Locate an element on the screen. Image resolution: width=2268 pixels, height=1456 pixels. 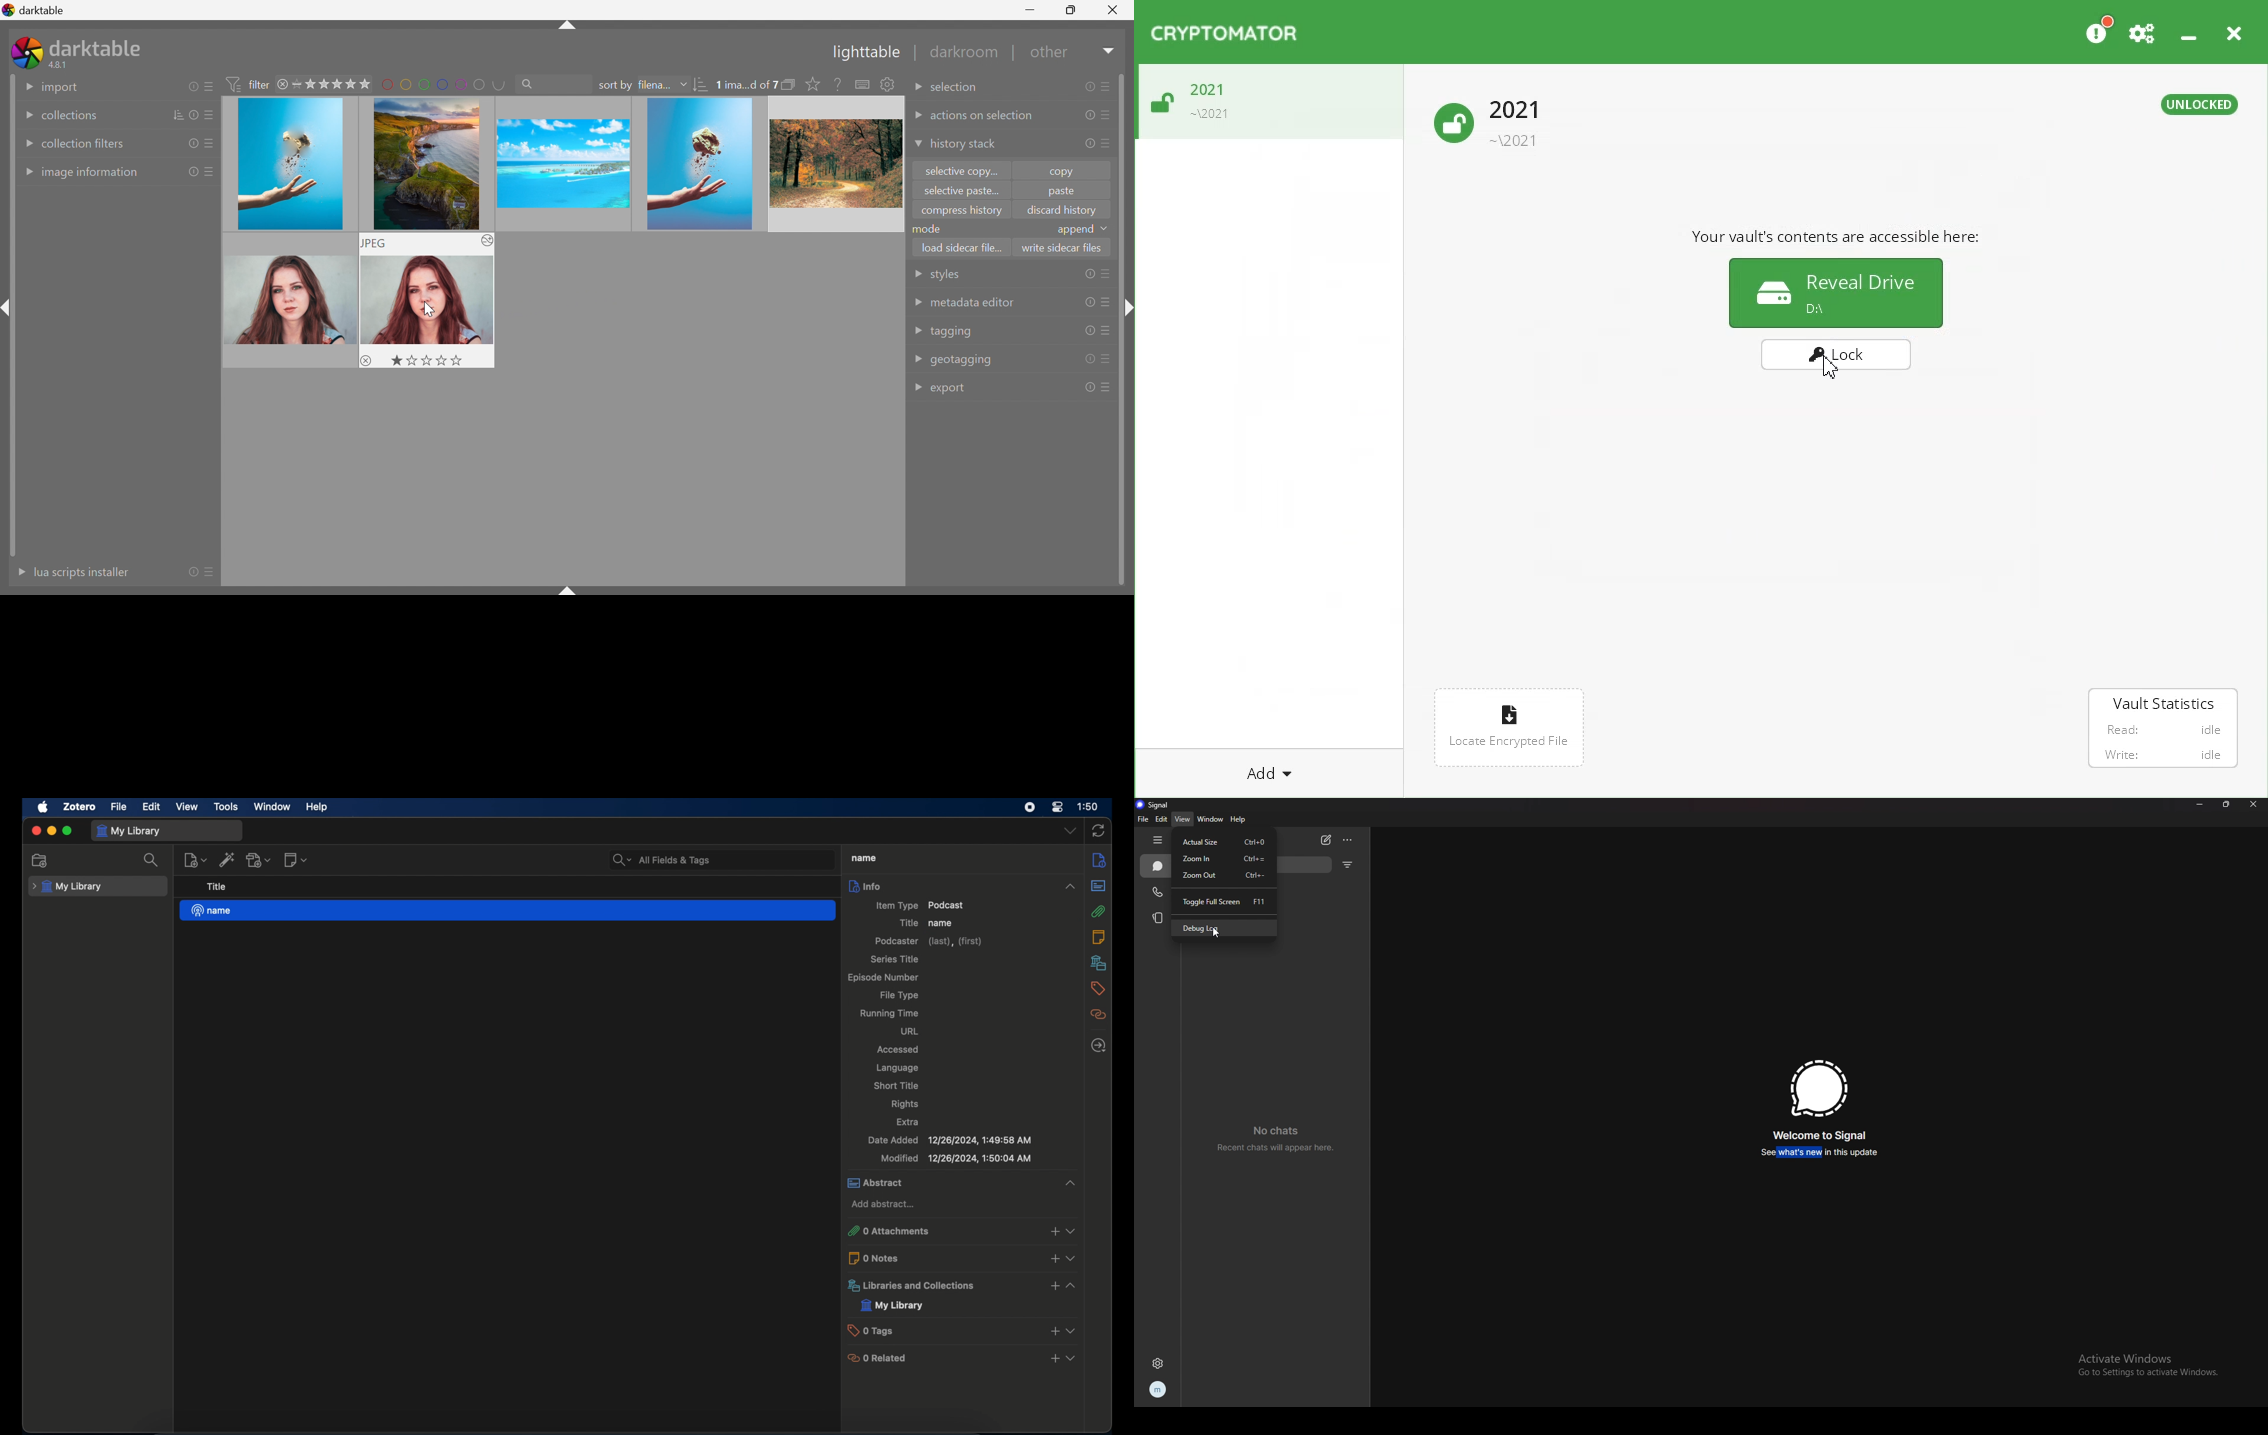
collections is located at coordinates (69, 116).